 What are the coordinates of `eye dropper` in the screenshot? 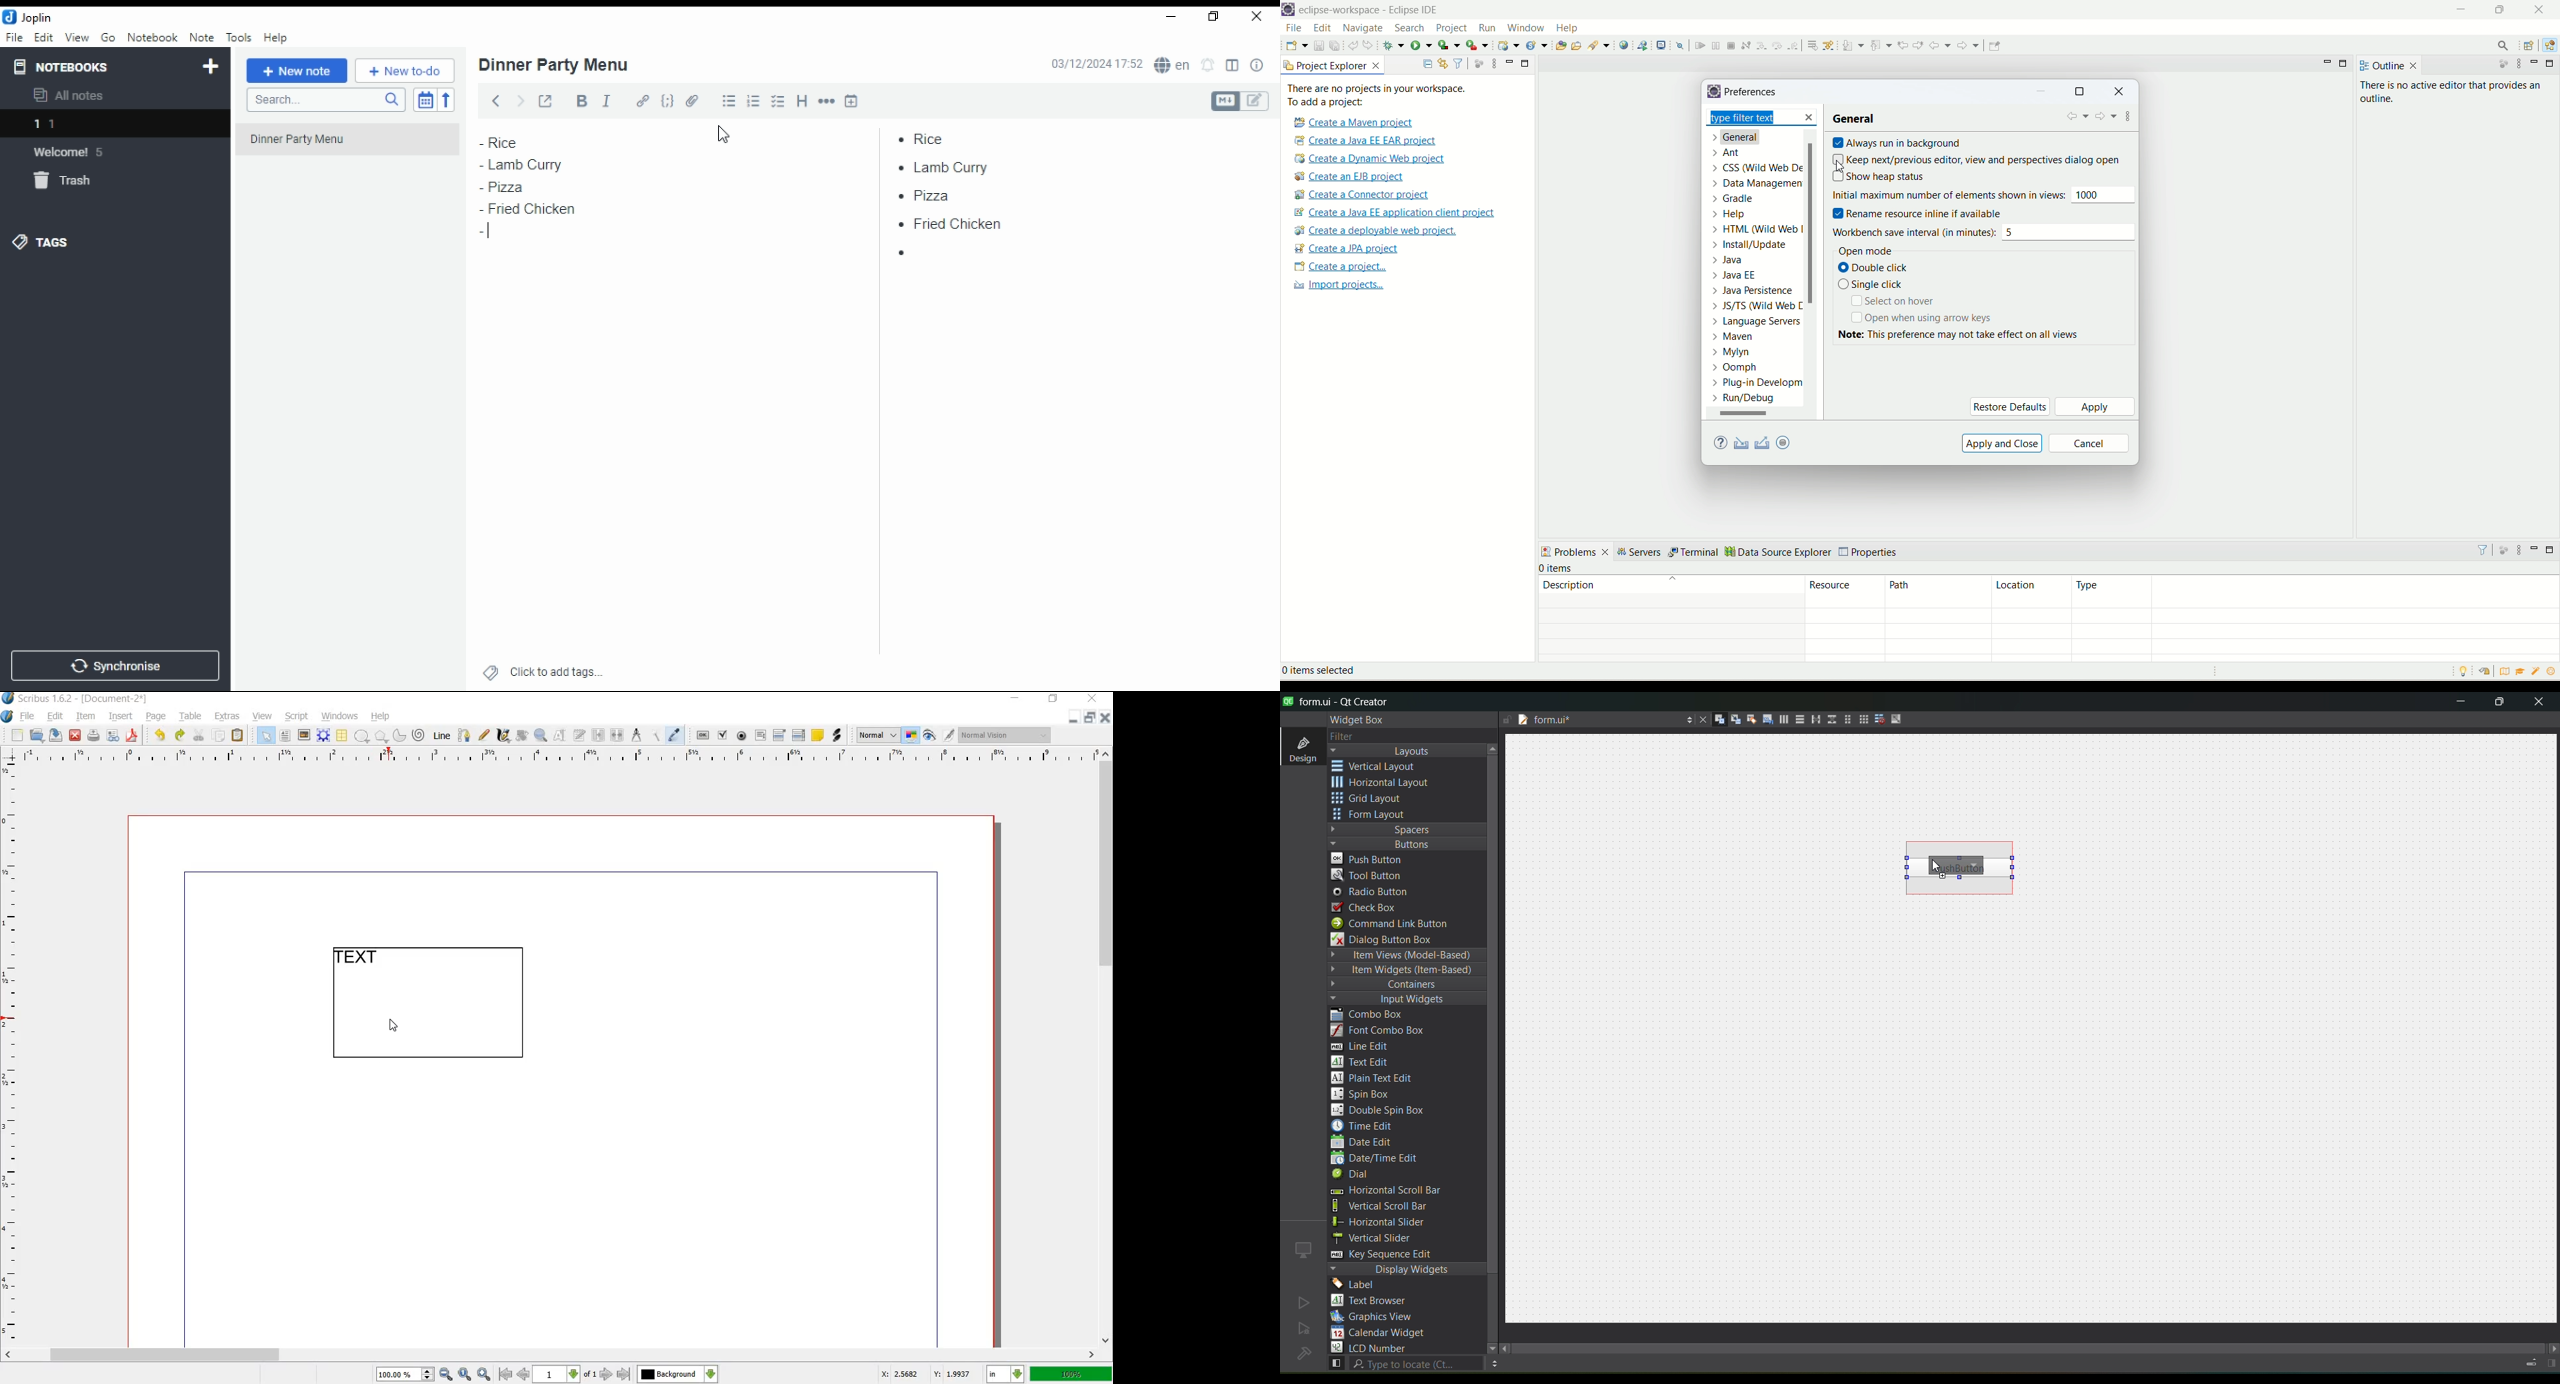 It's located at (675, 736).